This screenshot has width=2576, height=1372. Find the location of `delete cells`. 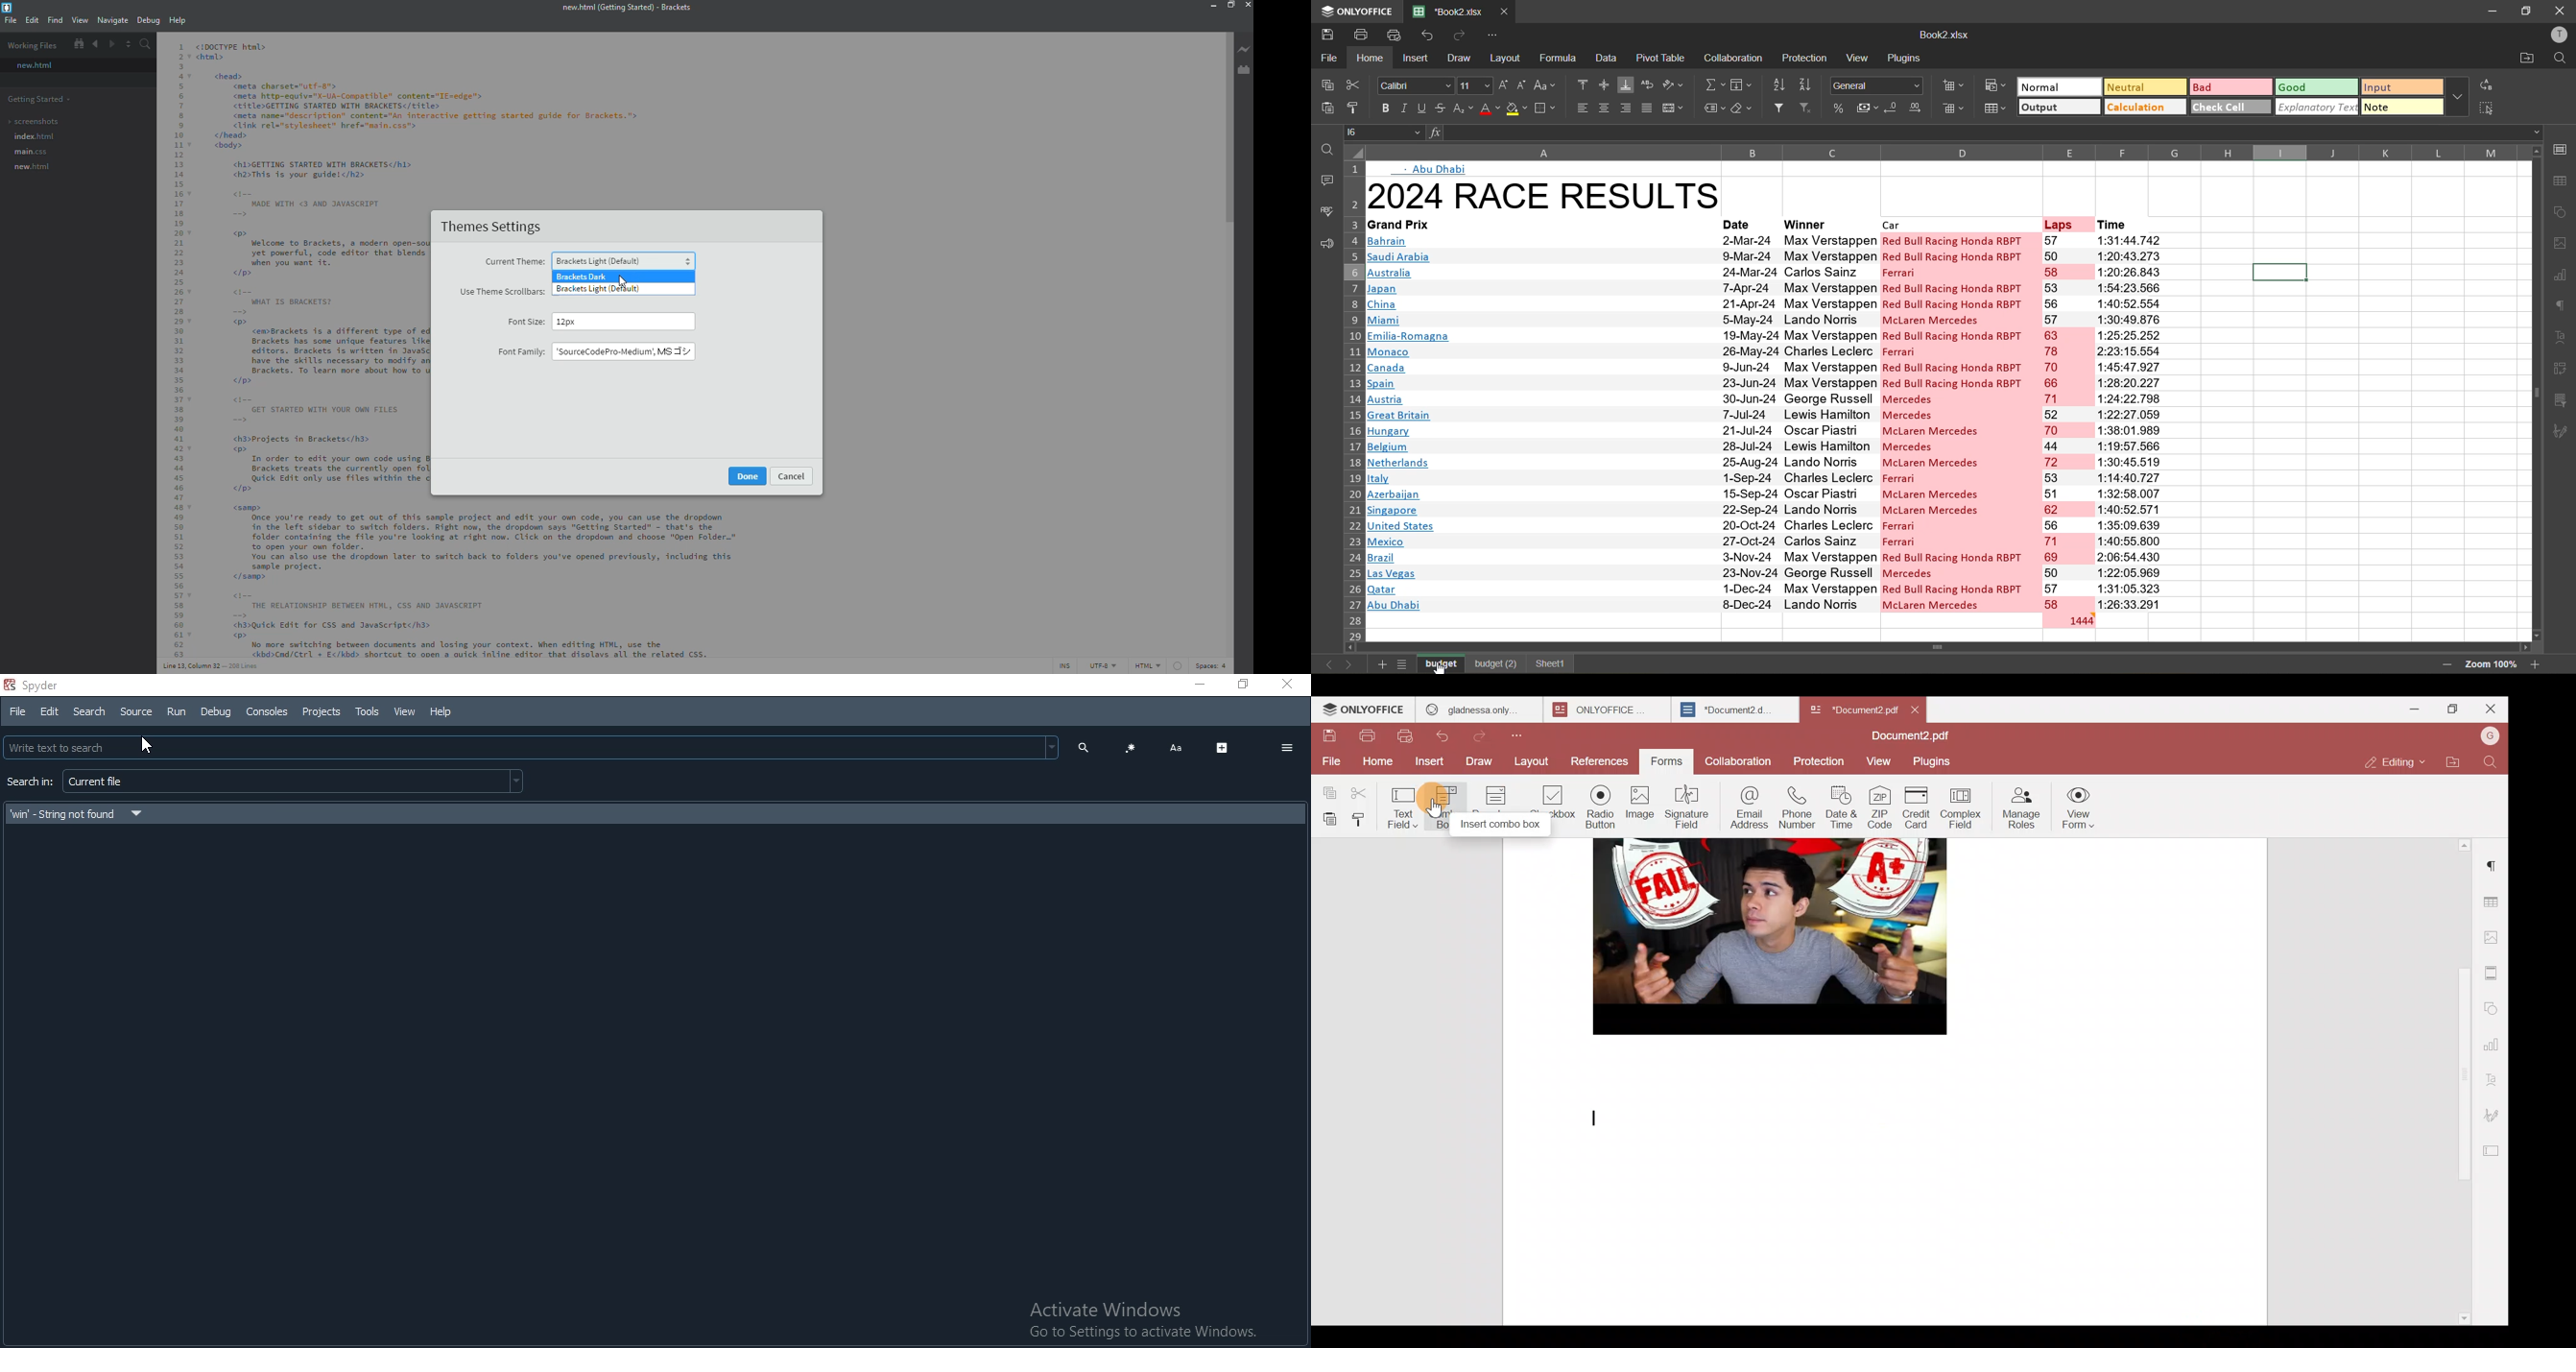

delete cells is located at coordinates (1954, 109).